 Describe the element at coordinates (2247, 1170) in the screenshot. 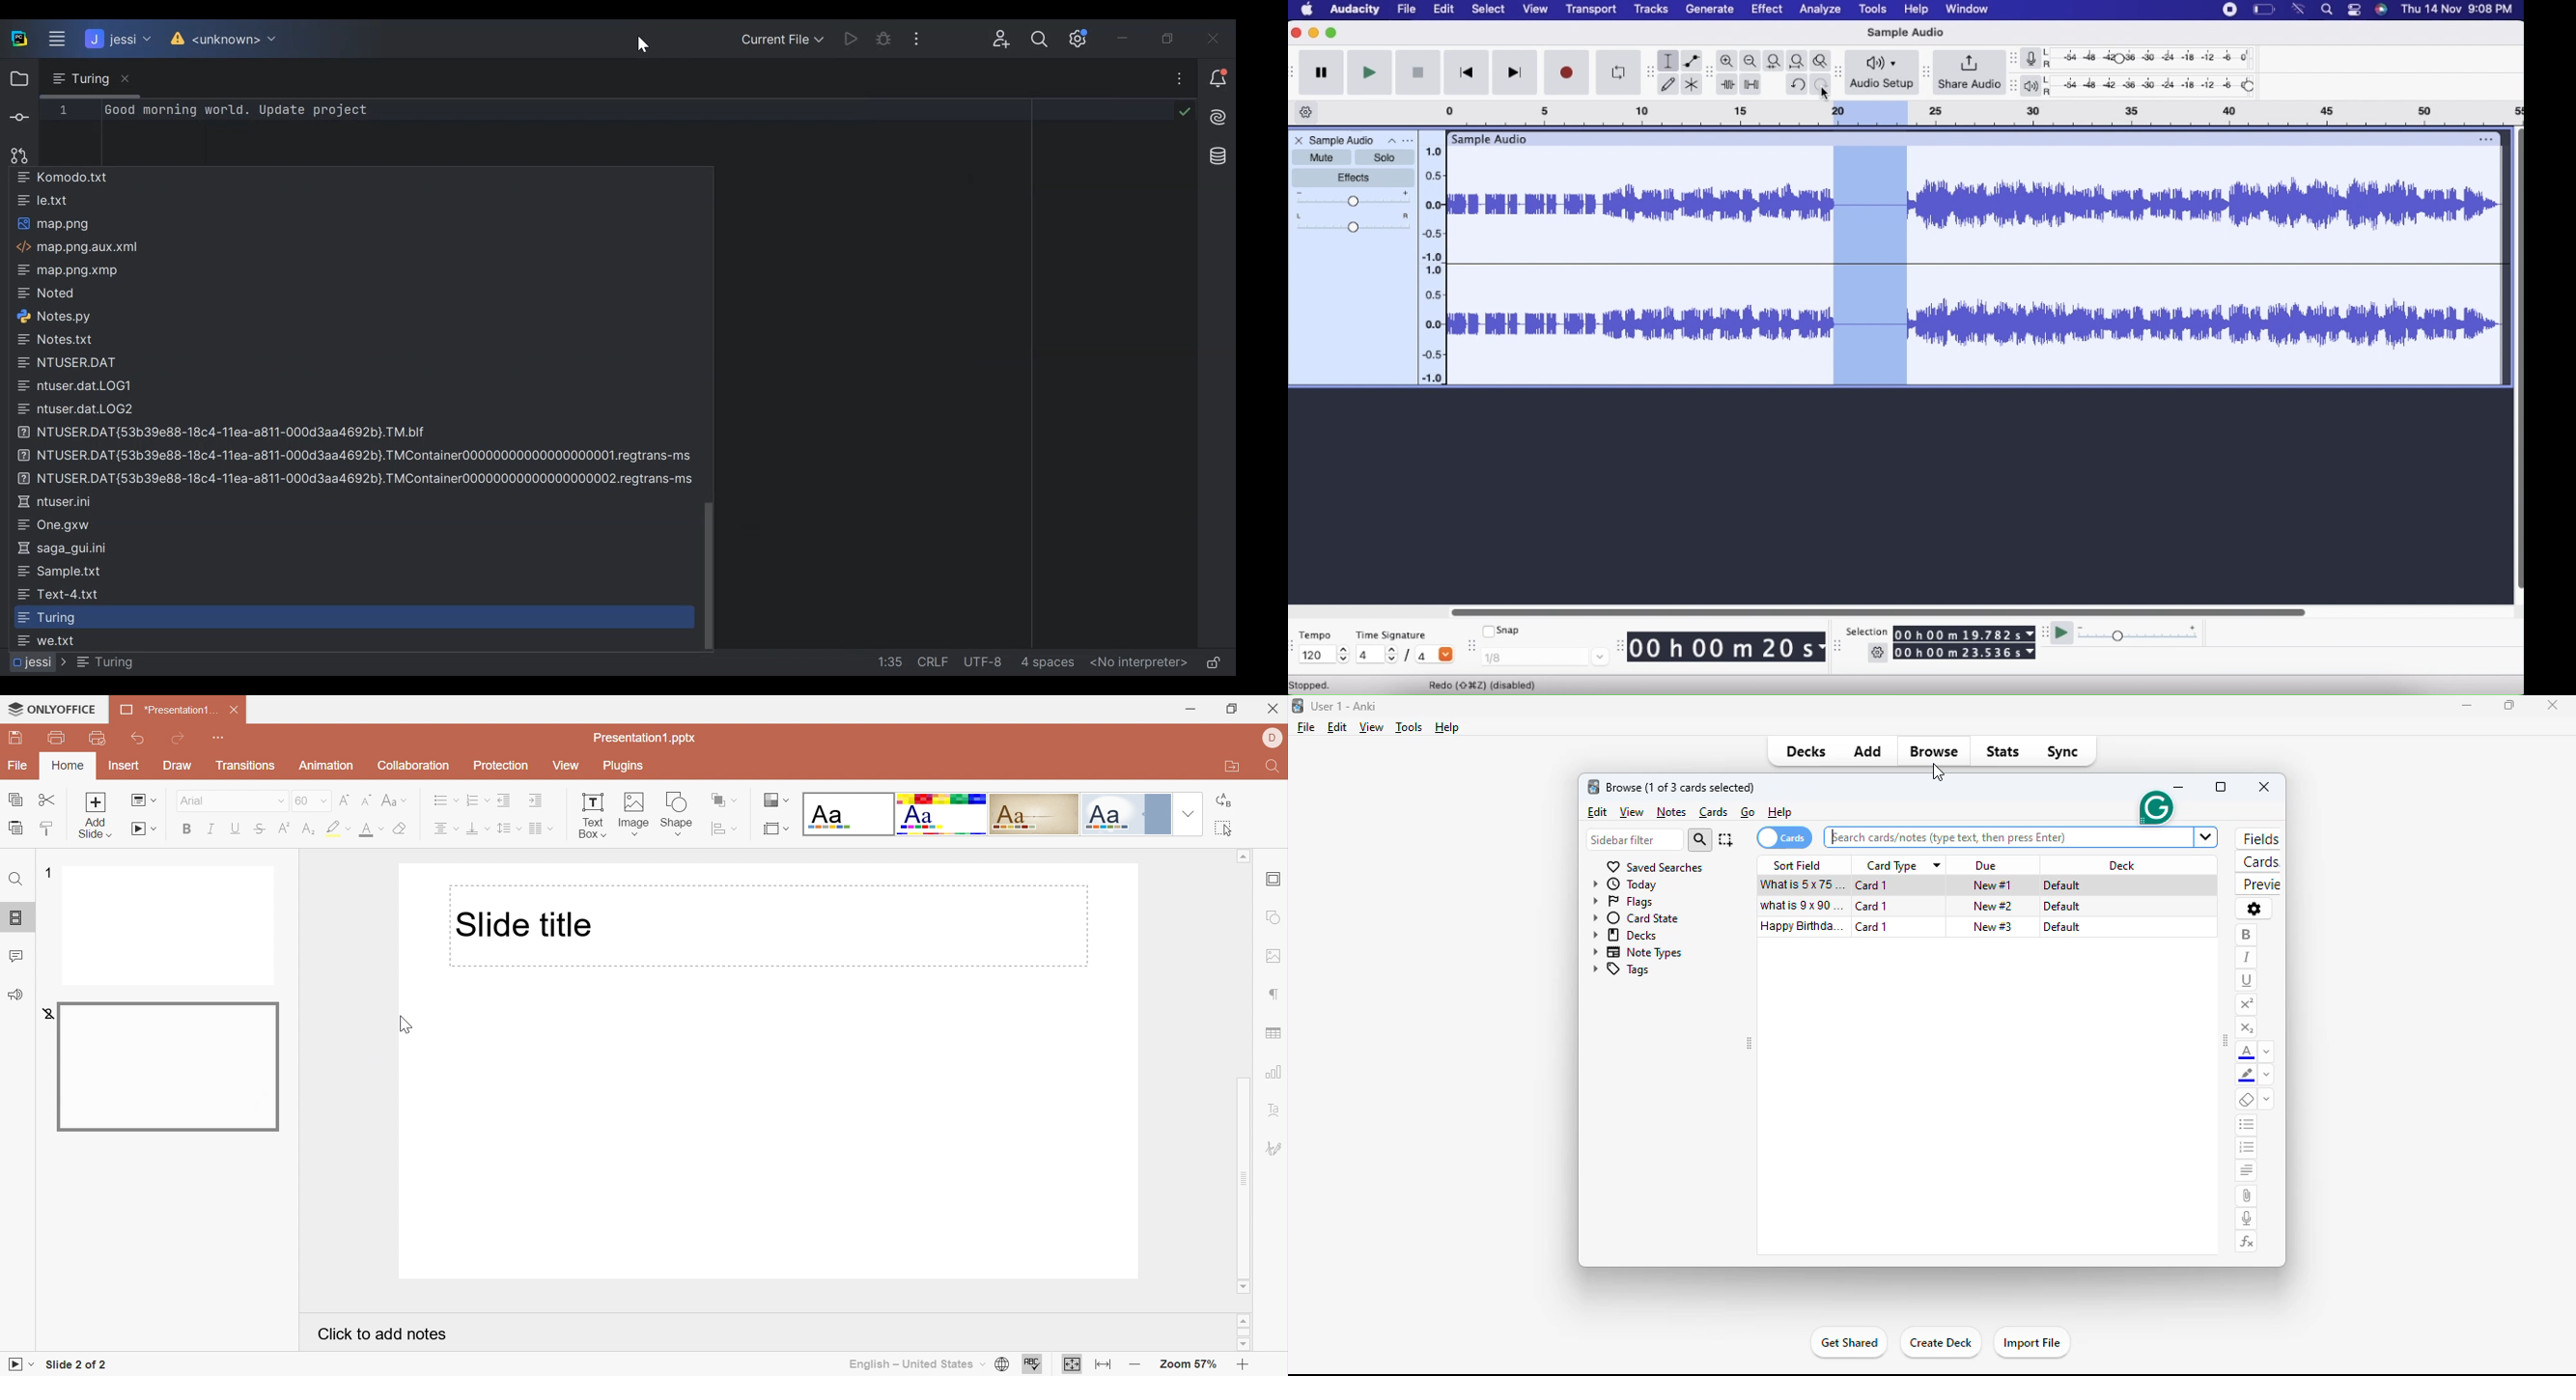

I see `alignment` at that location.